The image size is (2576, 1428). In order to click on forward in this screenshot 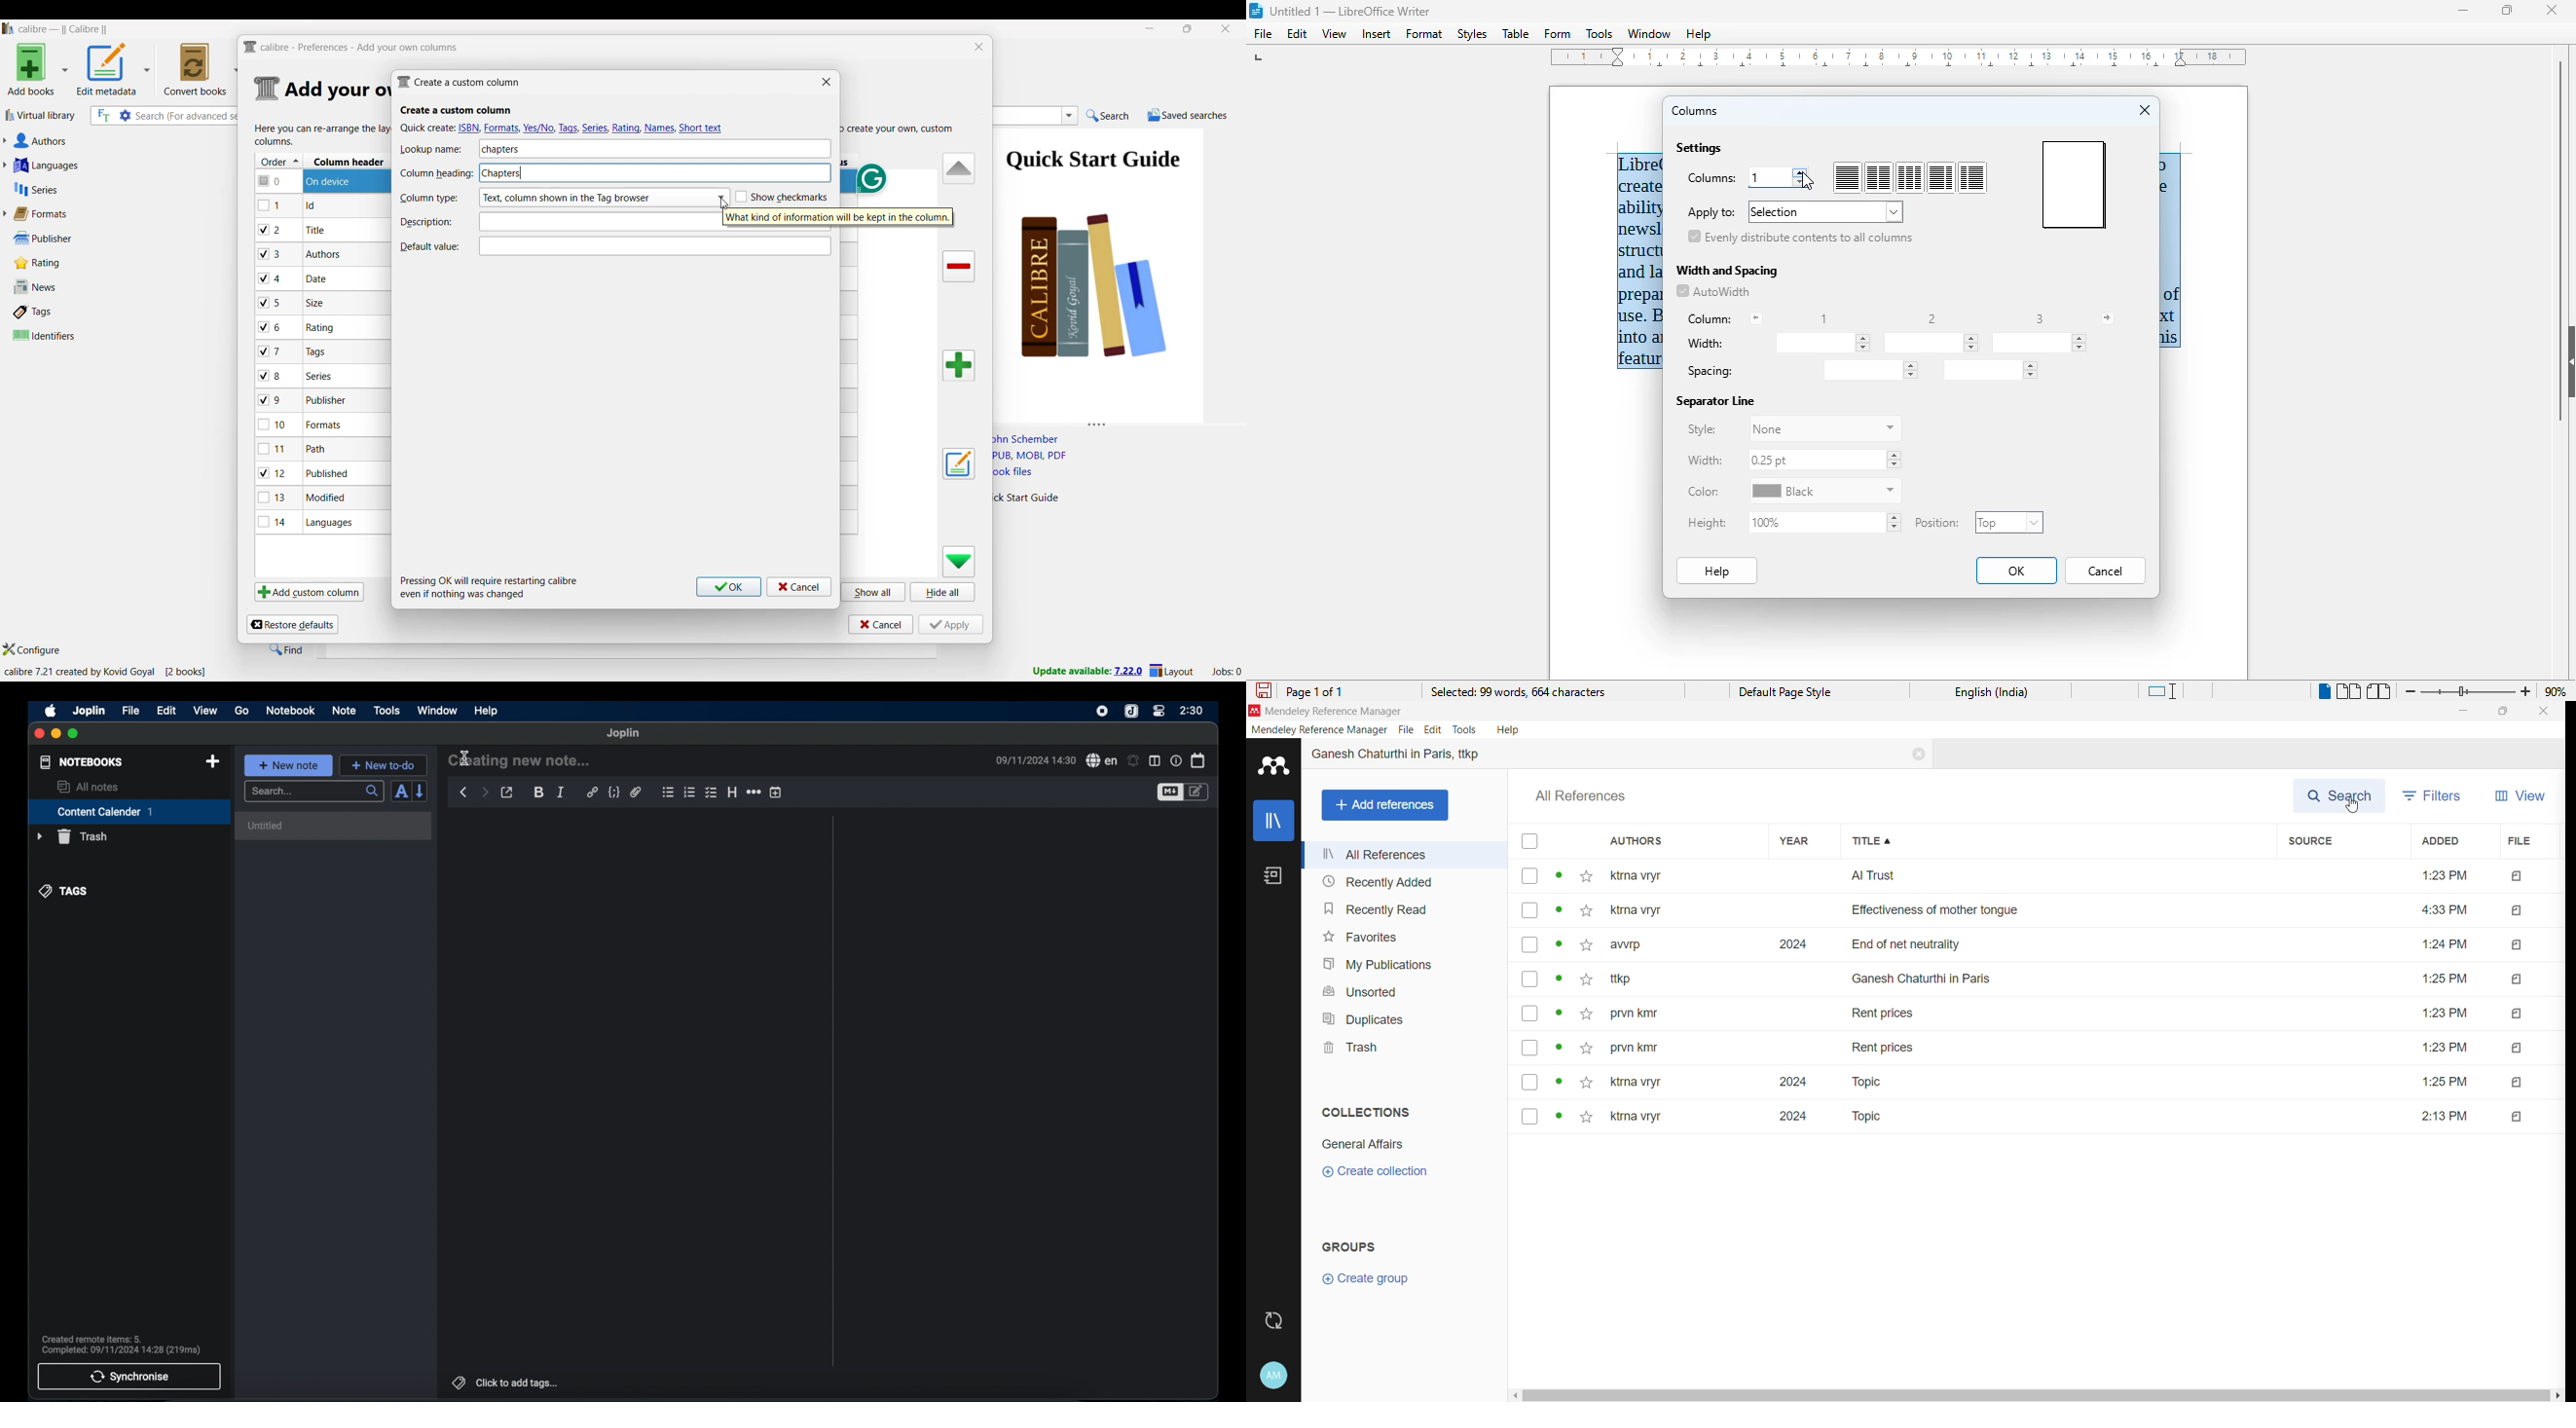, I will do `click(485, 791)`.